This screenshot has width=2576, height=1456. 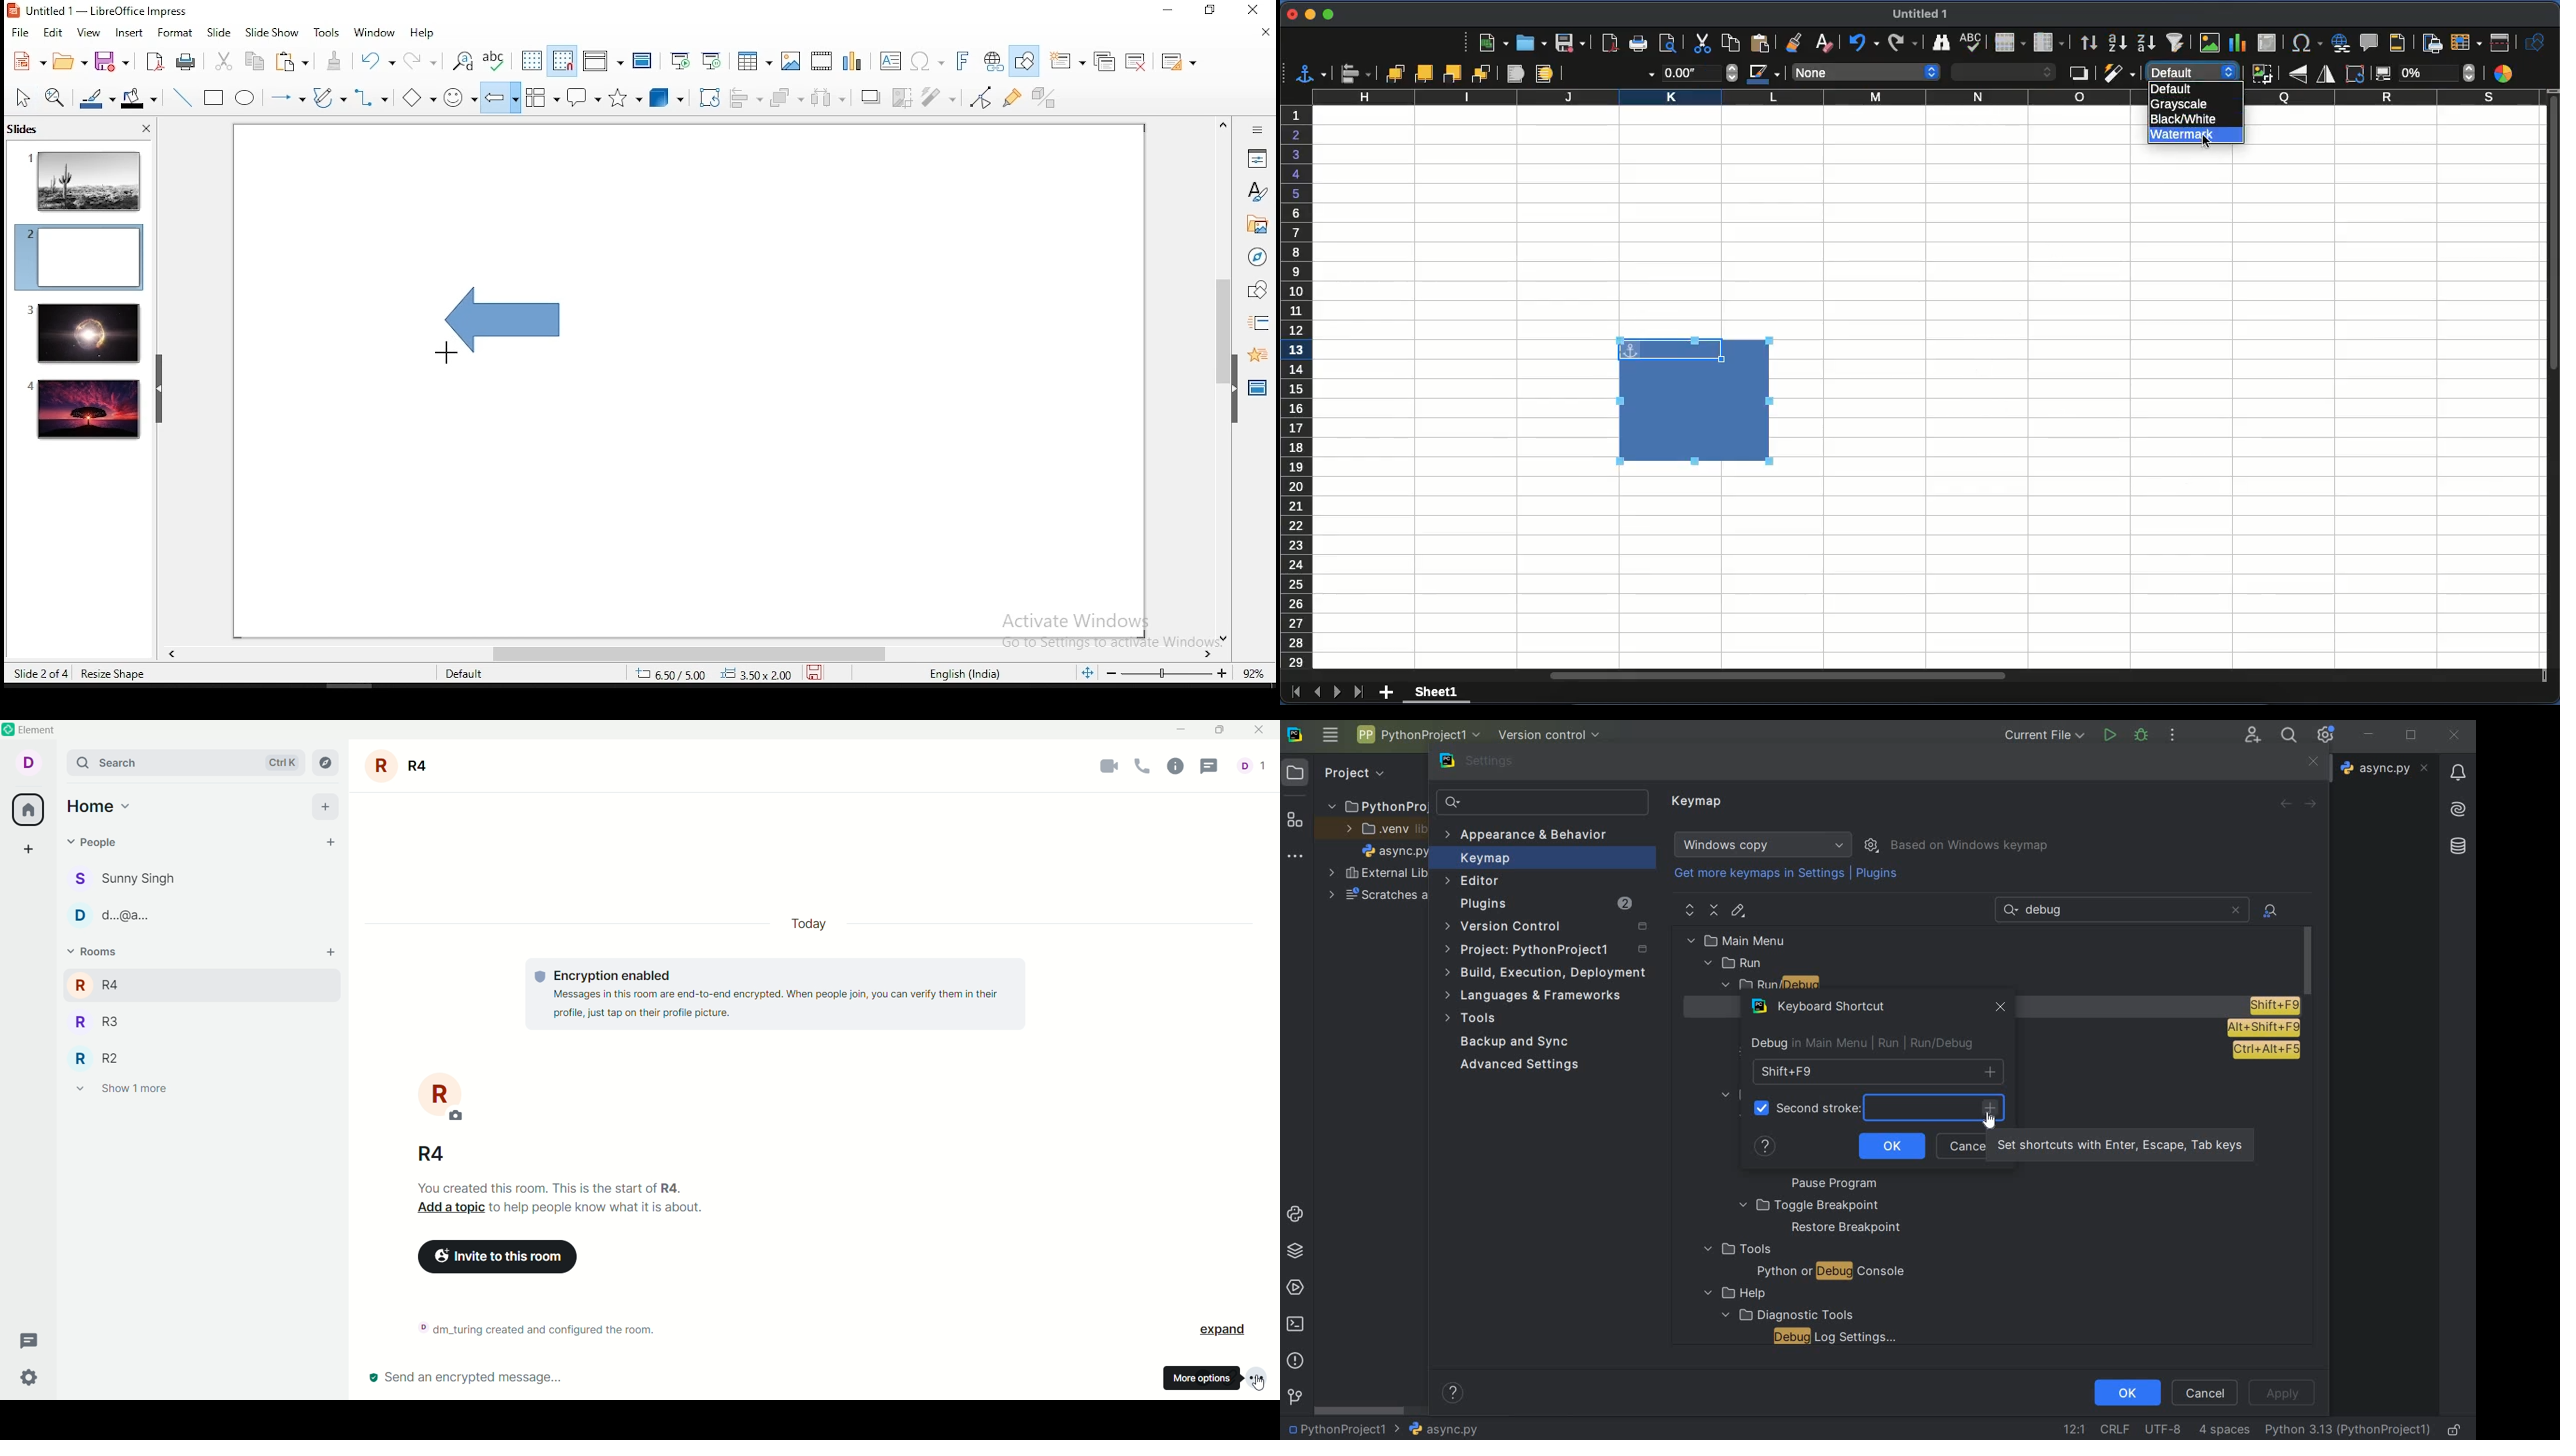 What do you see at coordinates (374, 33) in the screenshot?
I see `window` at bounding box center [374, 33].